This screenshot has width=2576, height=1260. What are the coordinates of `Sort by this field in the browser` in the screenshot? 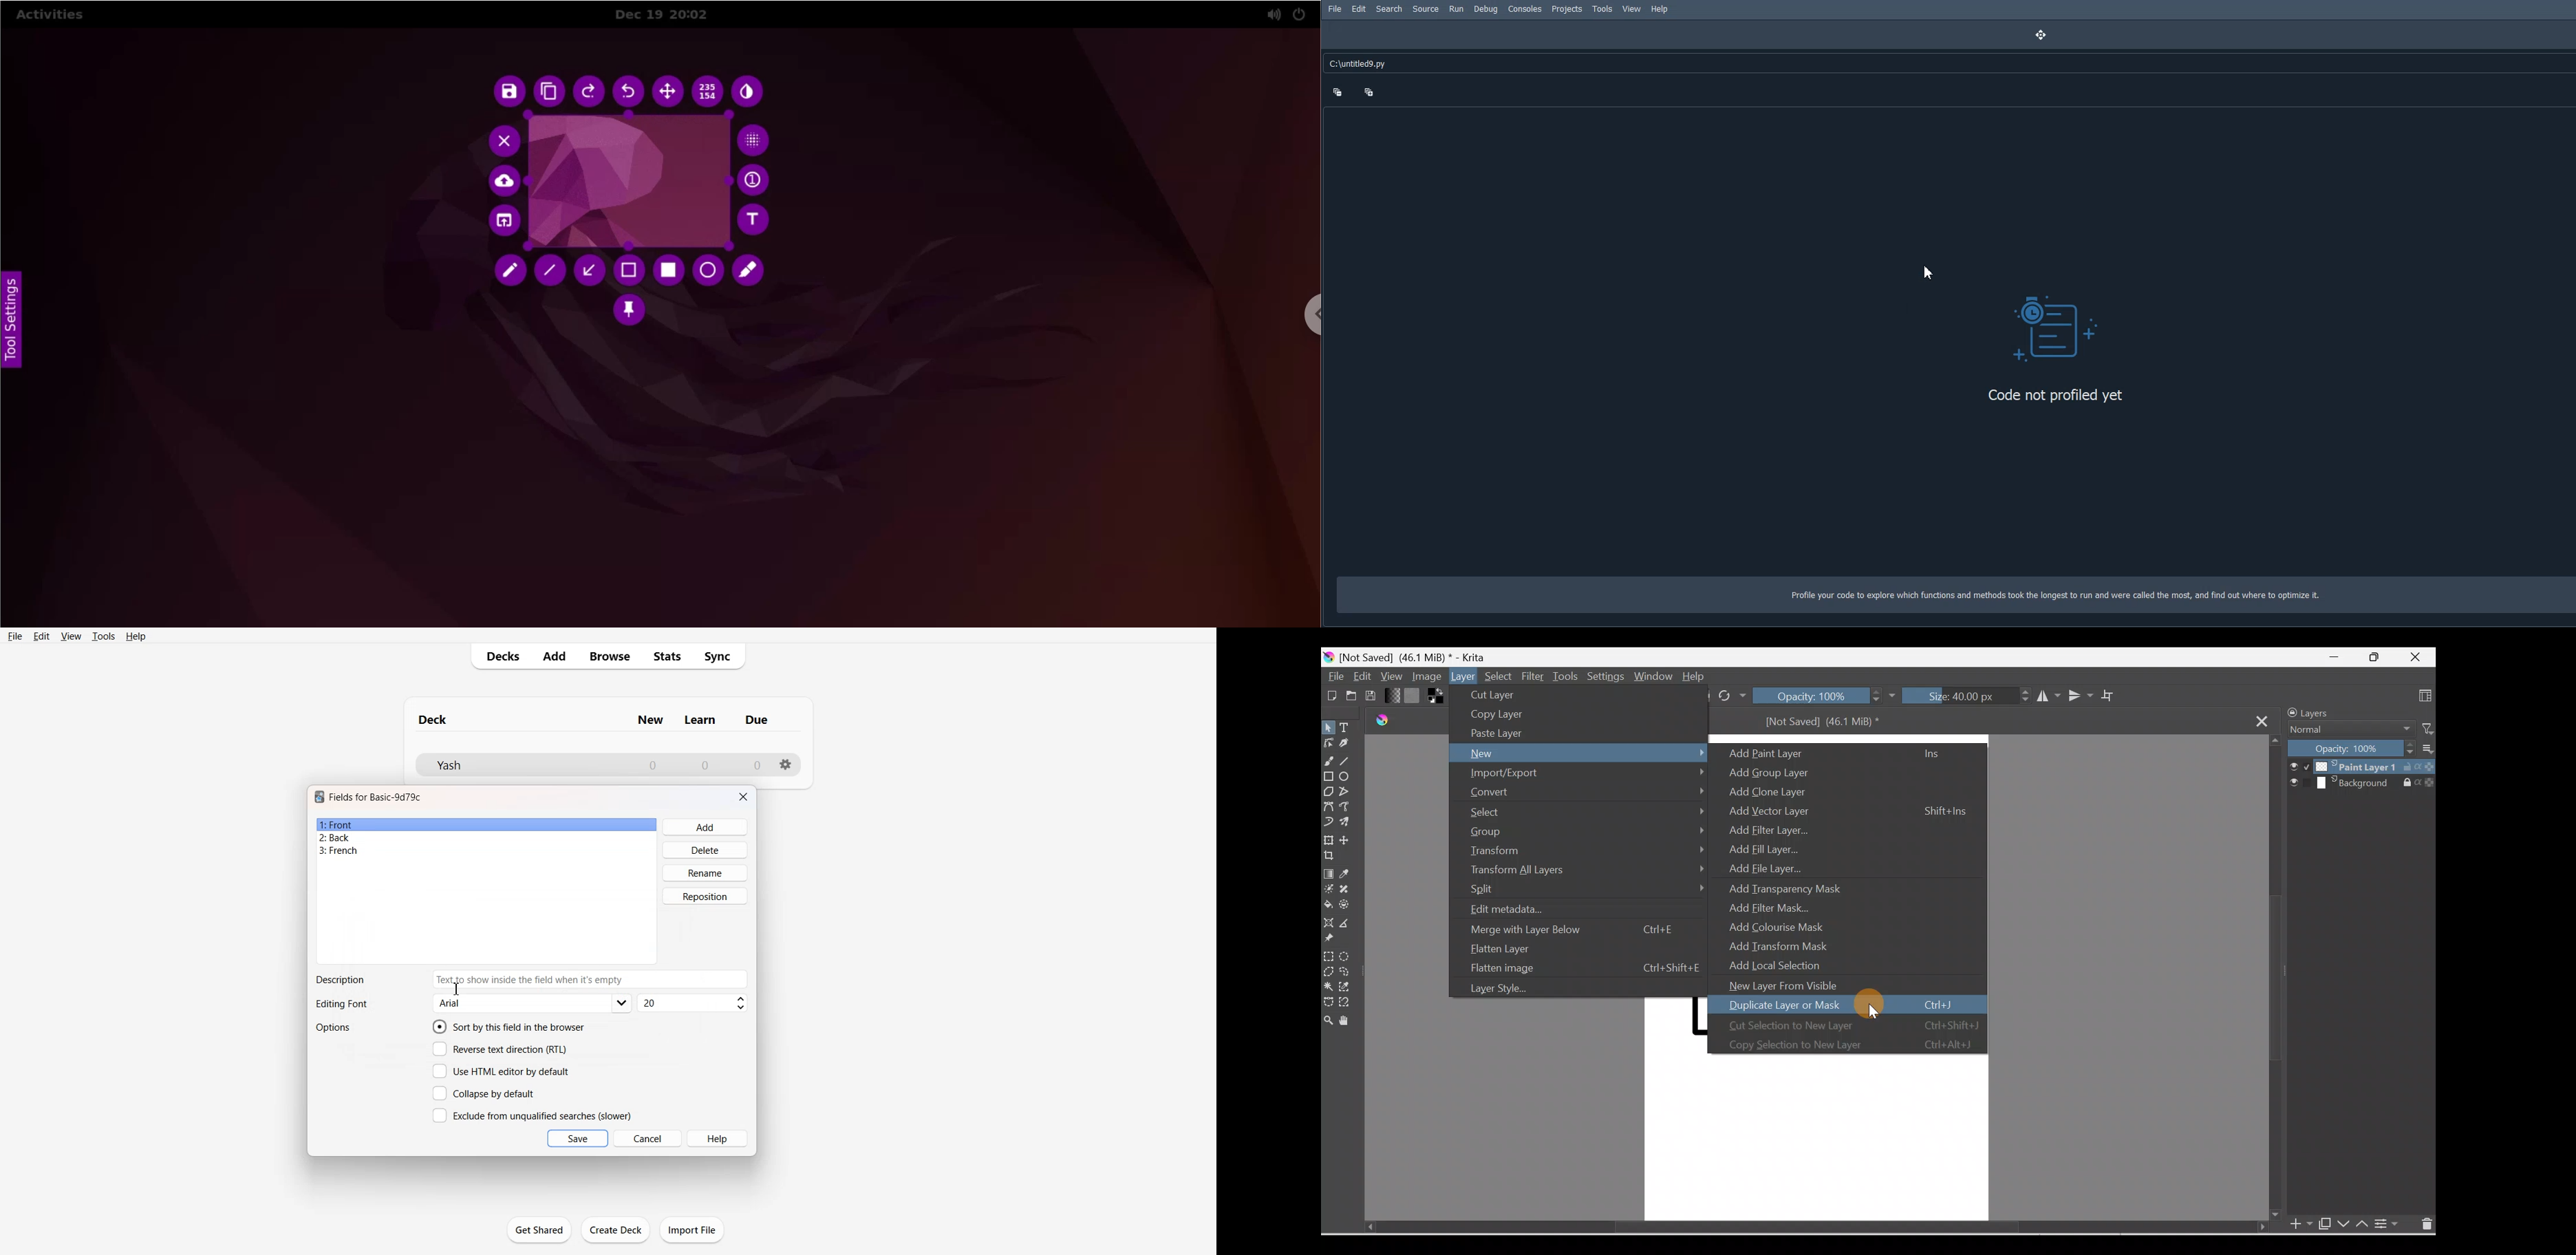 It's located at (509, 1026).